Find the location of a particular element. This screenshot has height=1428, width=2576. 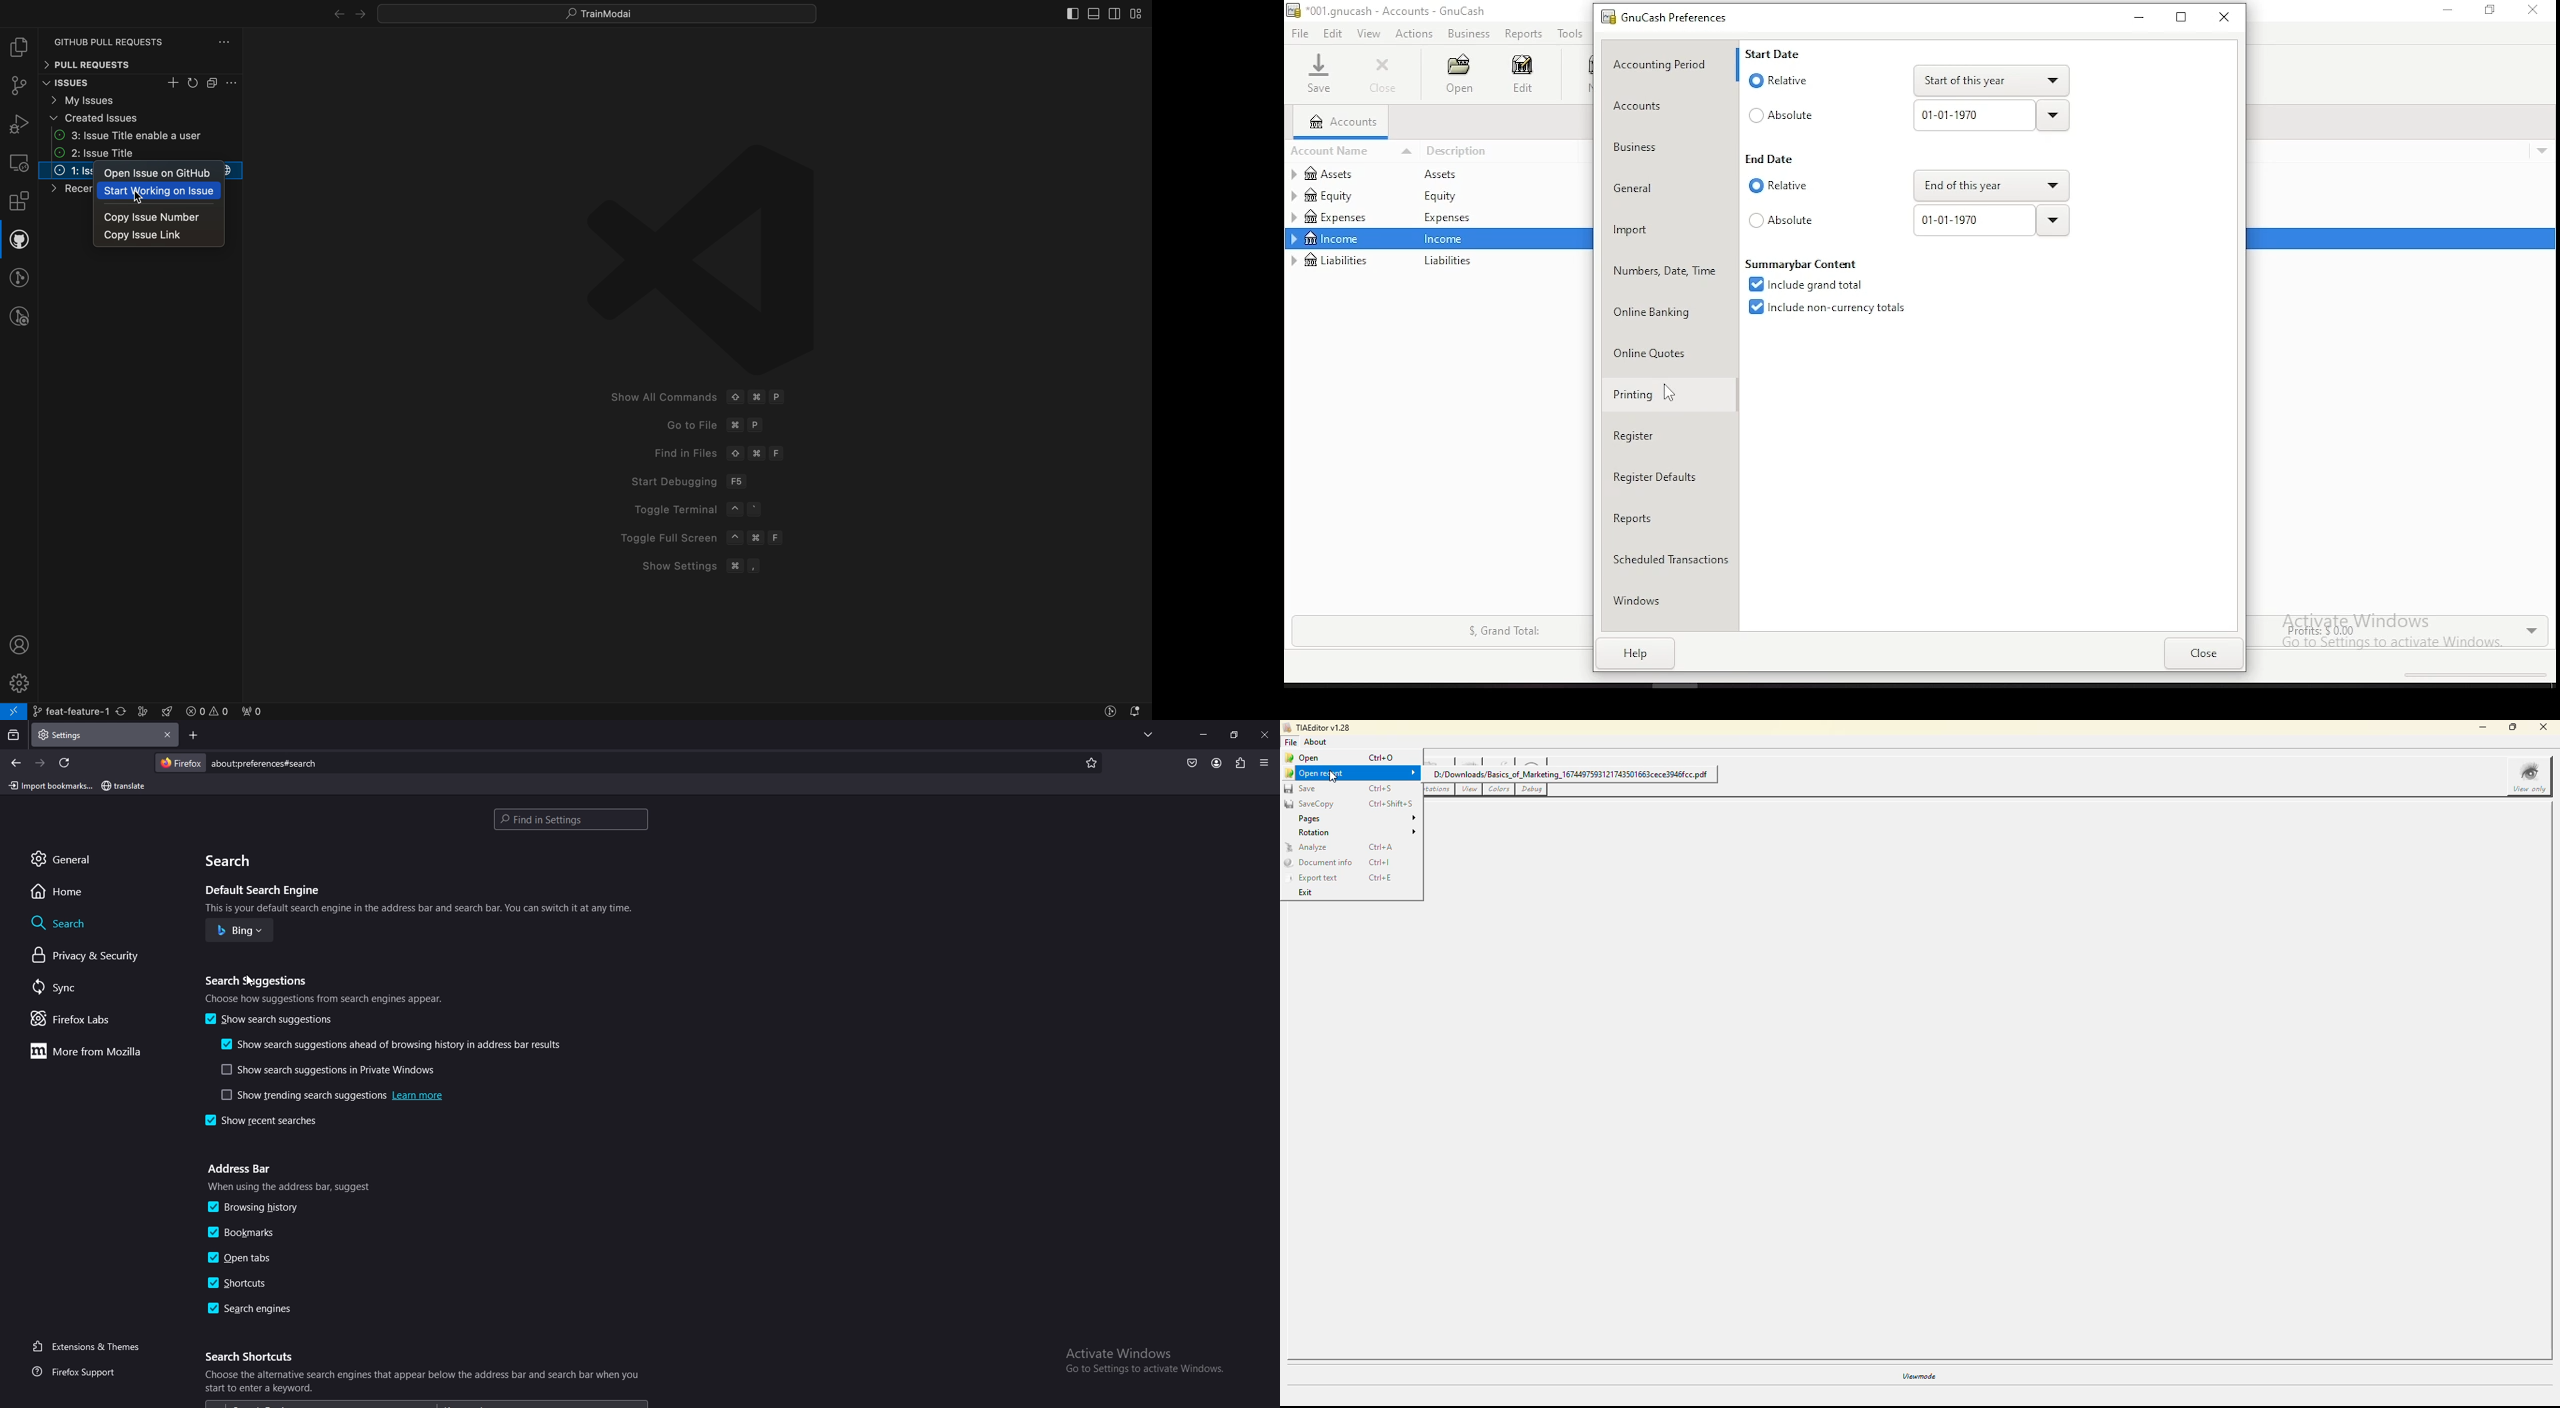

edits is located at coordinates (1334, 33).